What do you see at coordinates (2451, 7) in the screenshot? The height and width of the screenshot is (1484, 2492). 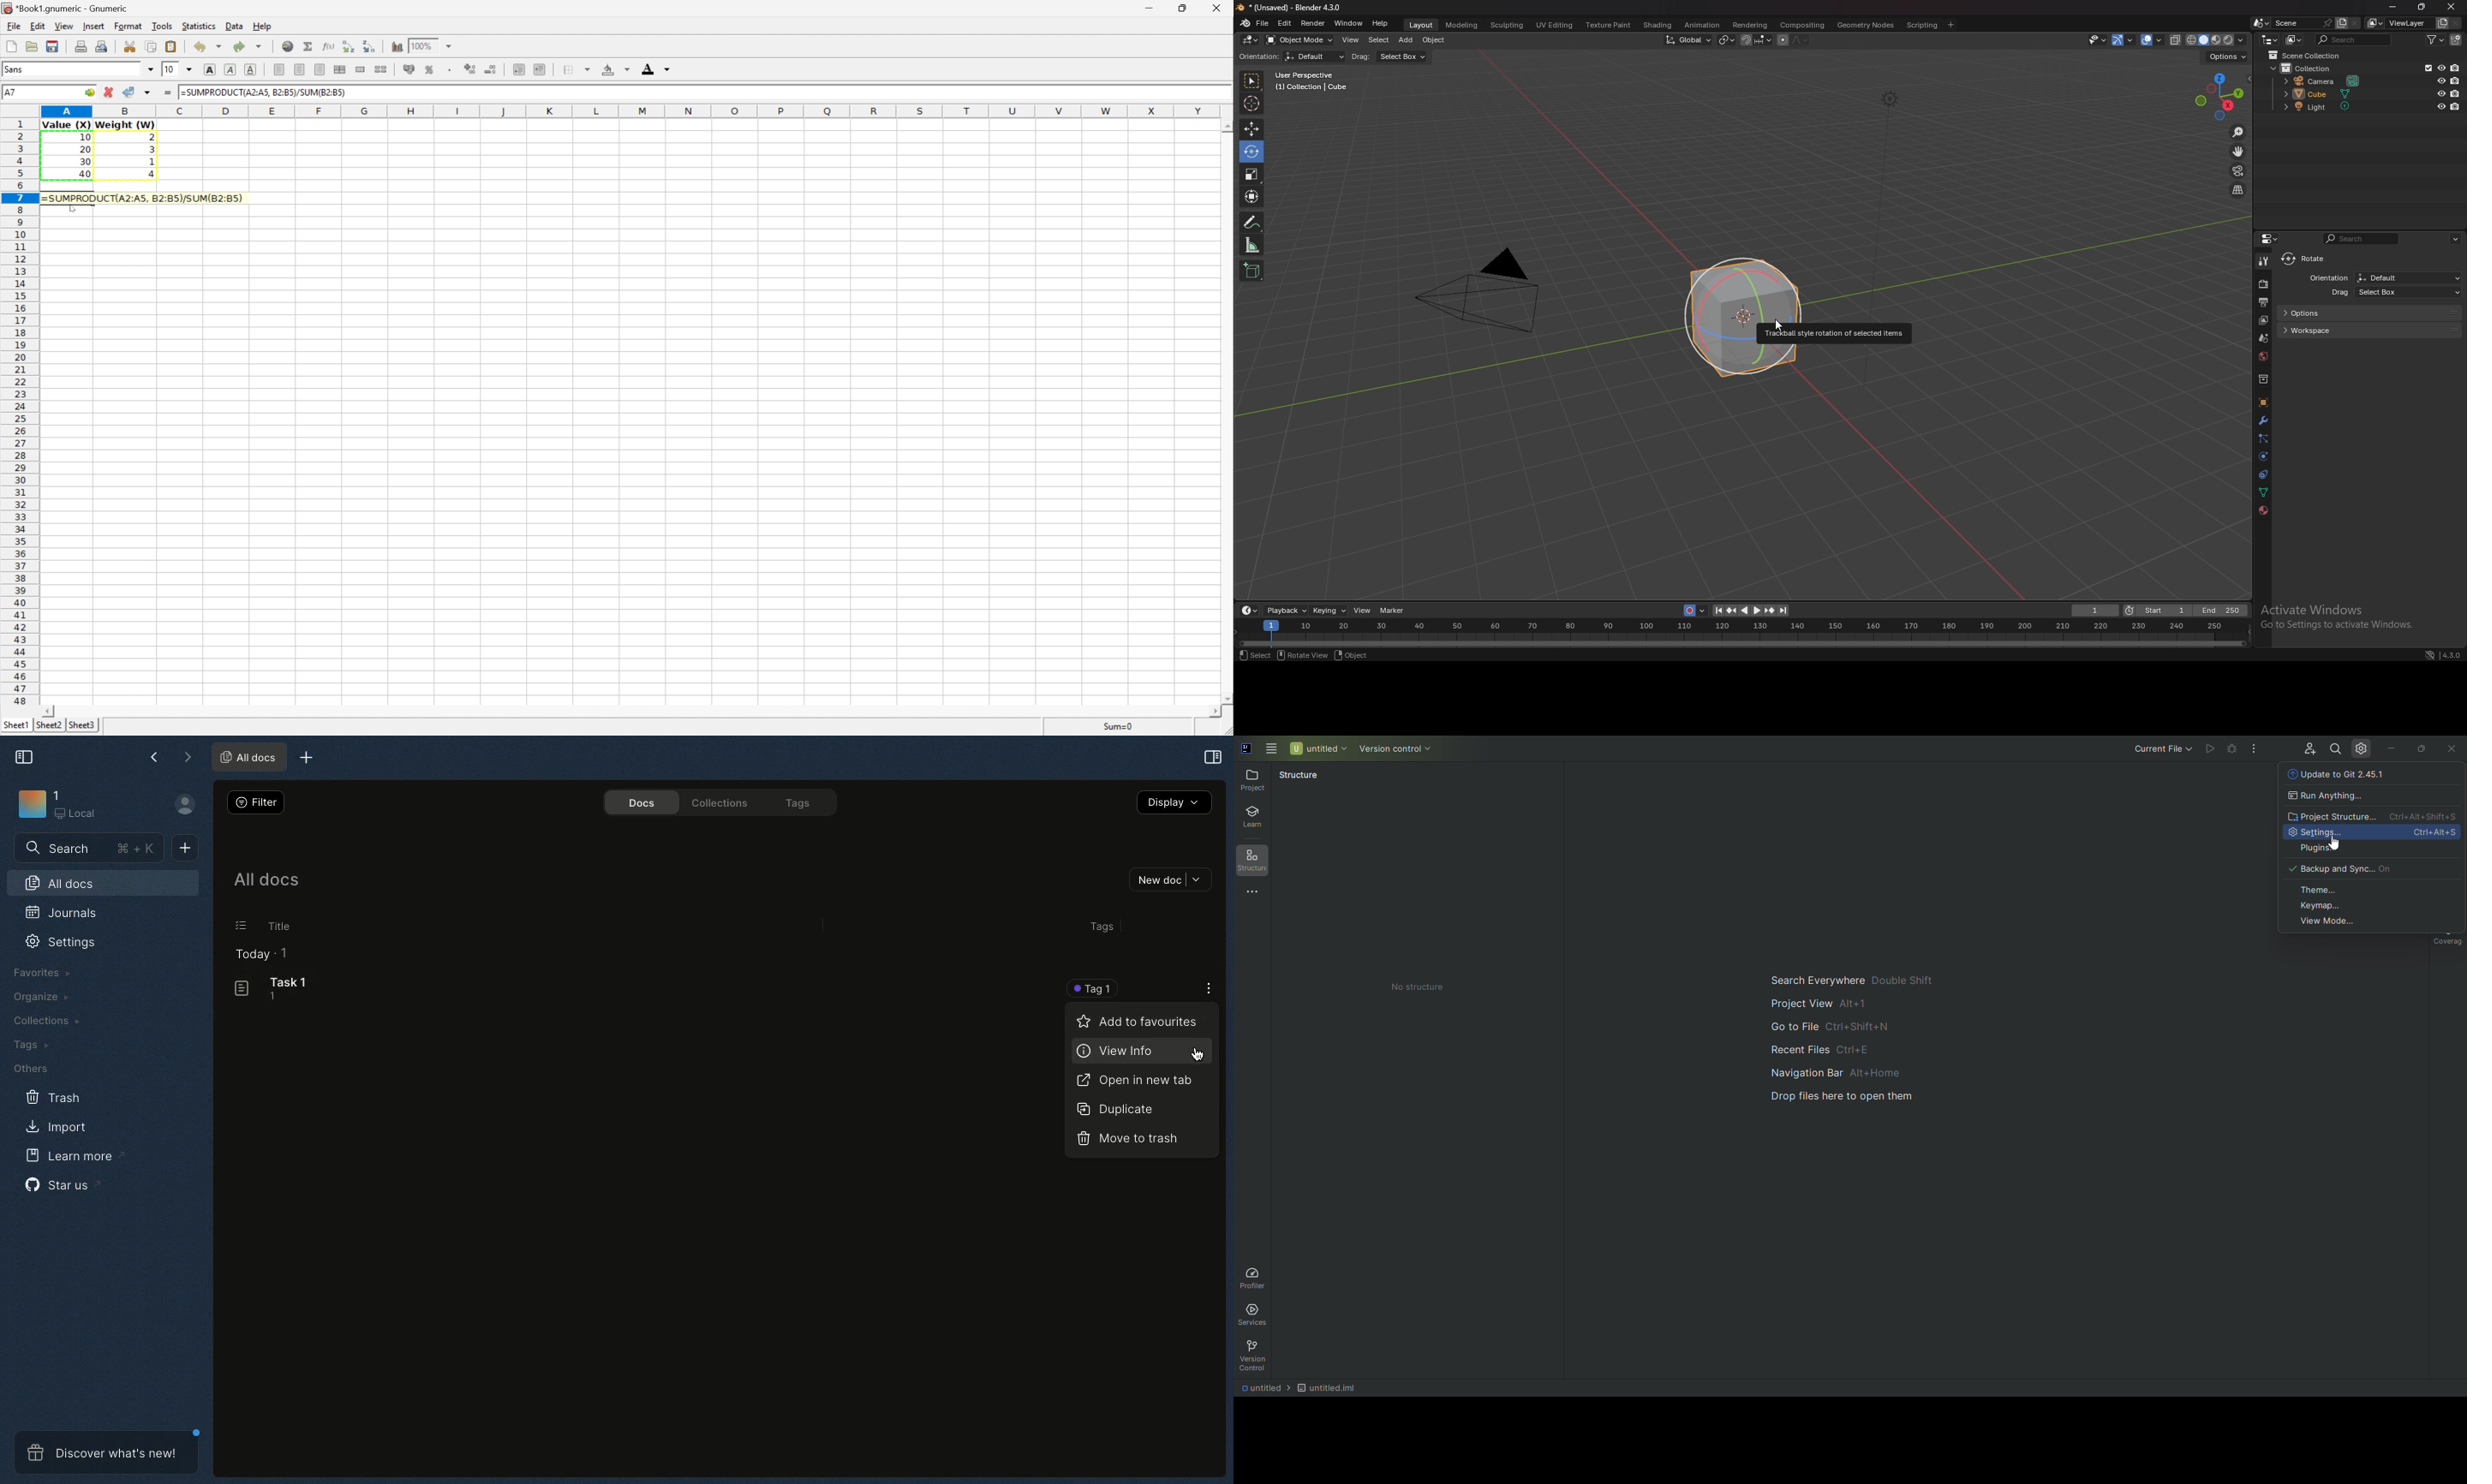 I see `close` at bounding box center [2451, 7].